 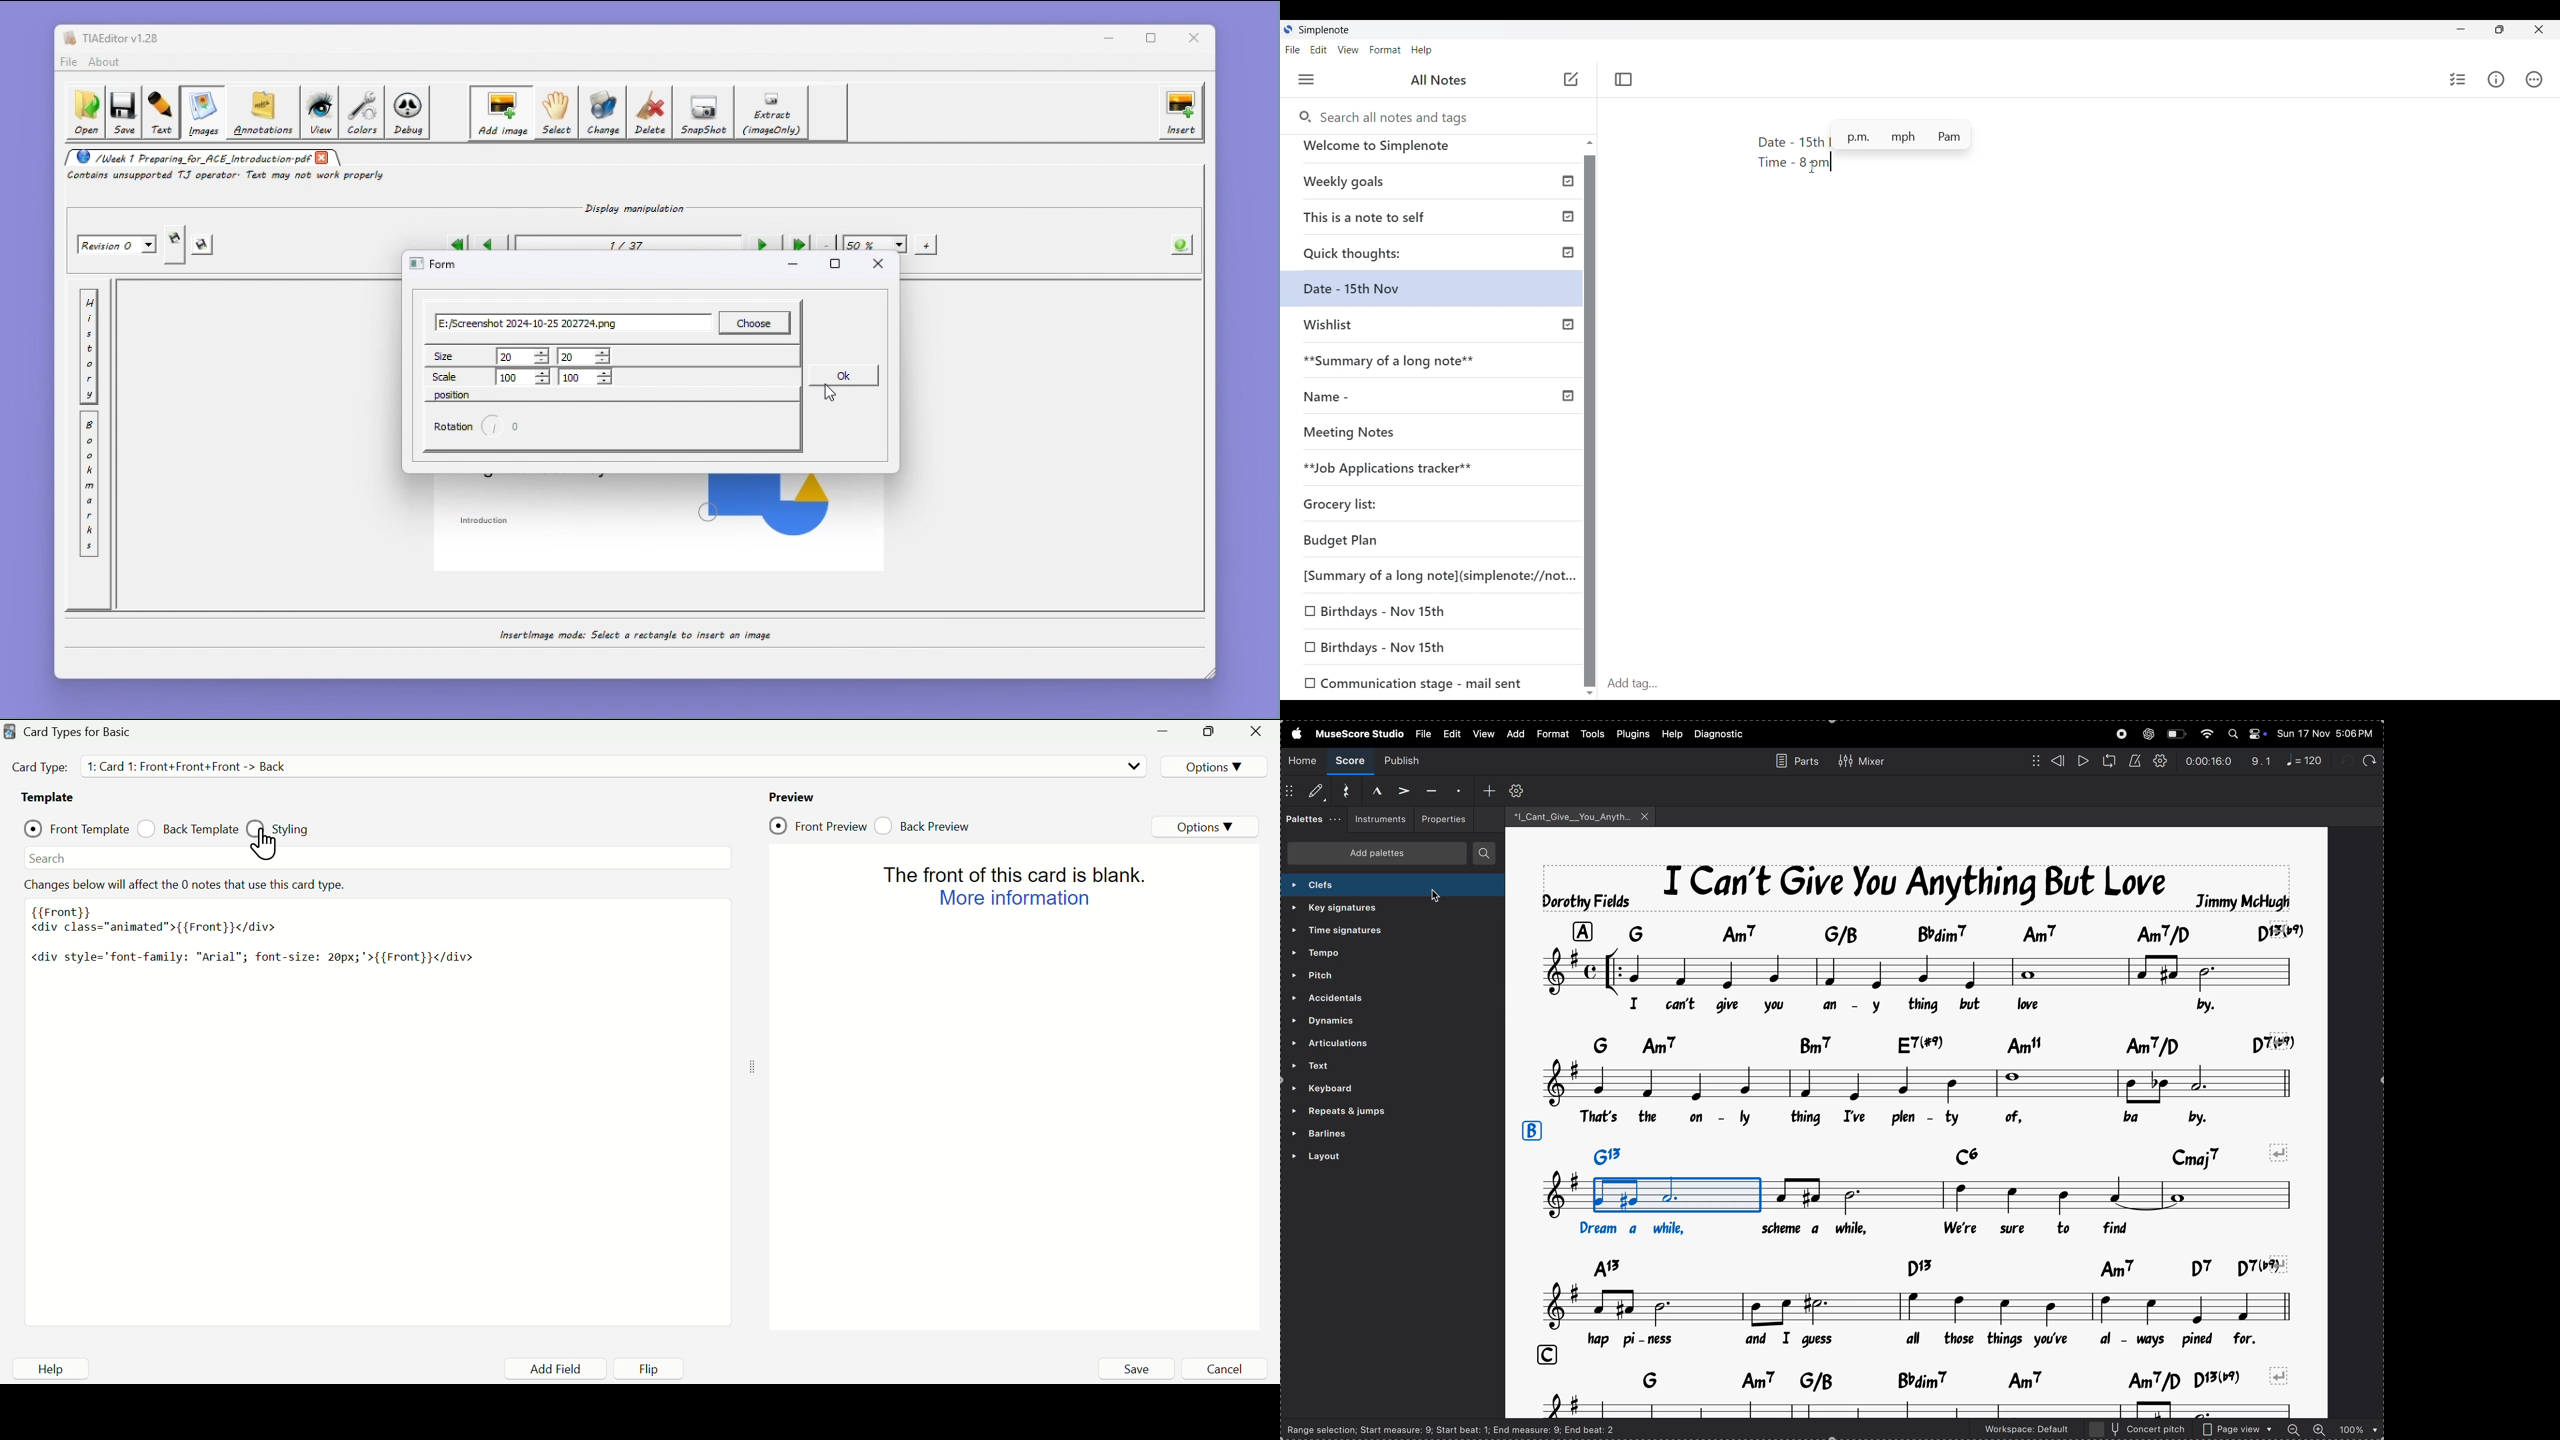 What do you see at coordinates (1368, 789) in the screenshot?
I see `Marcato` at bounding box center [1368, 789].